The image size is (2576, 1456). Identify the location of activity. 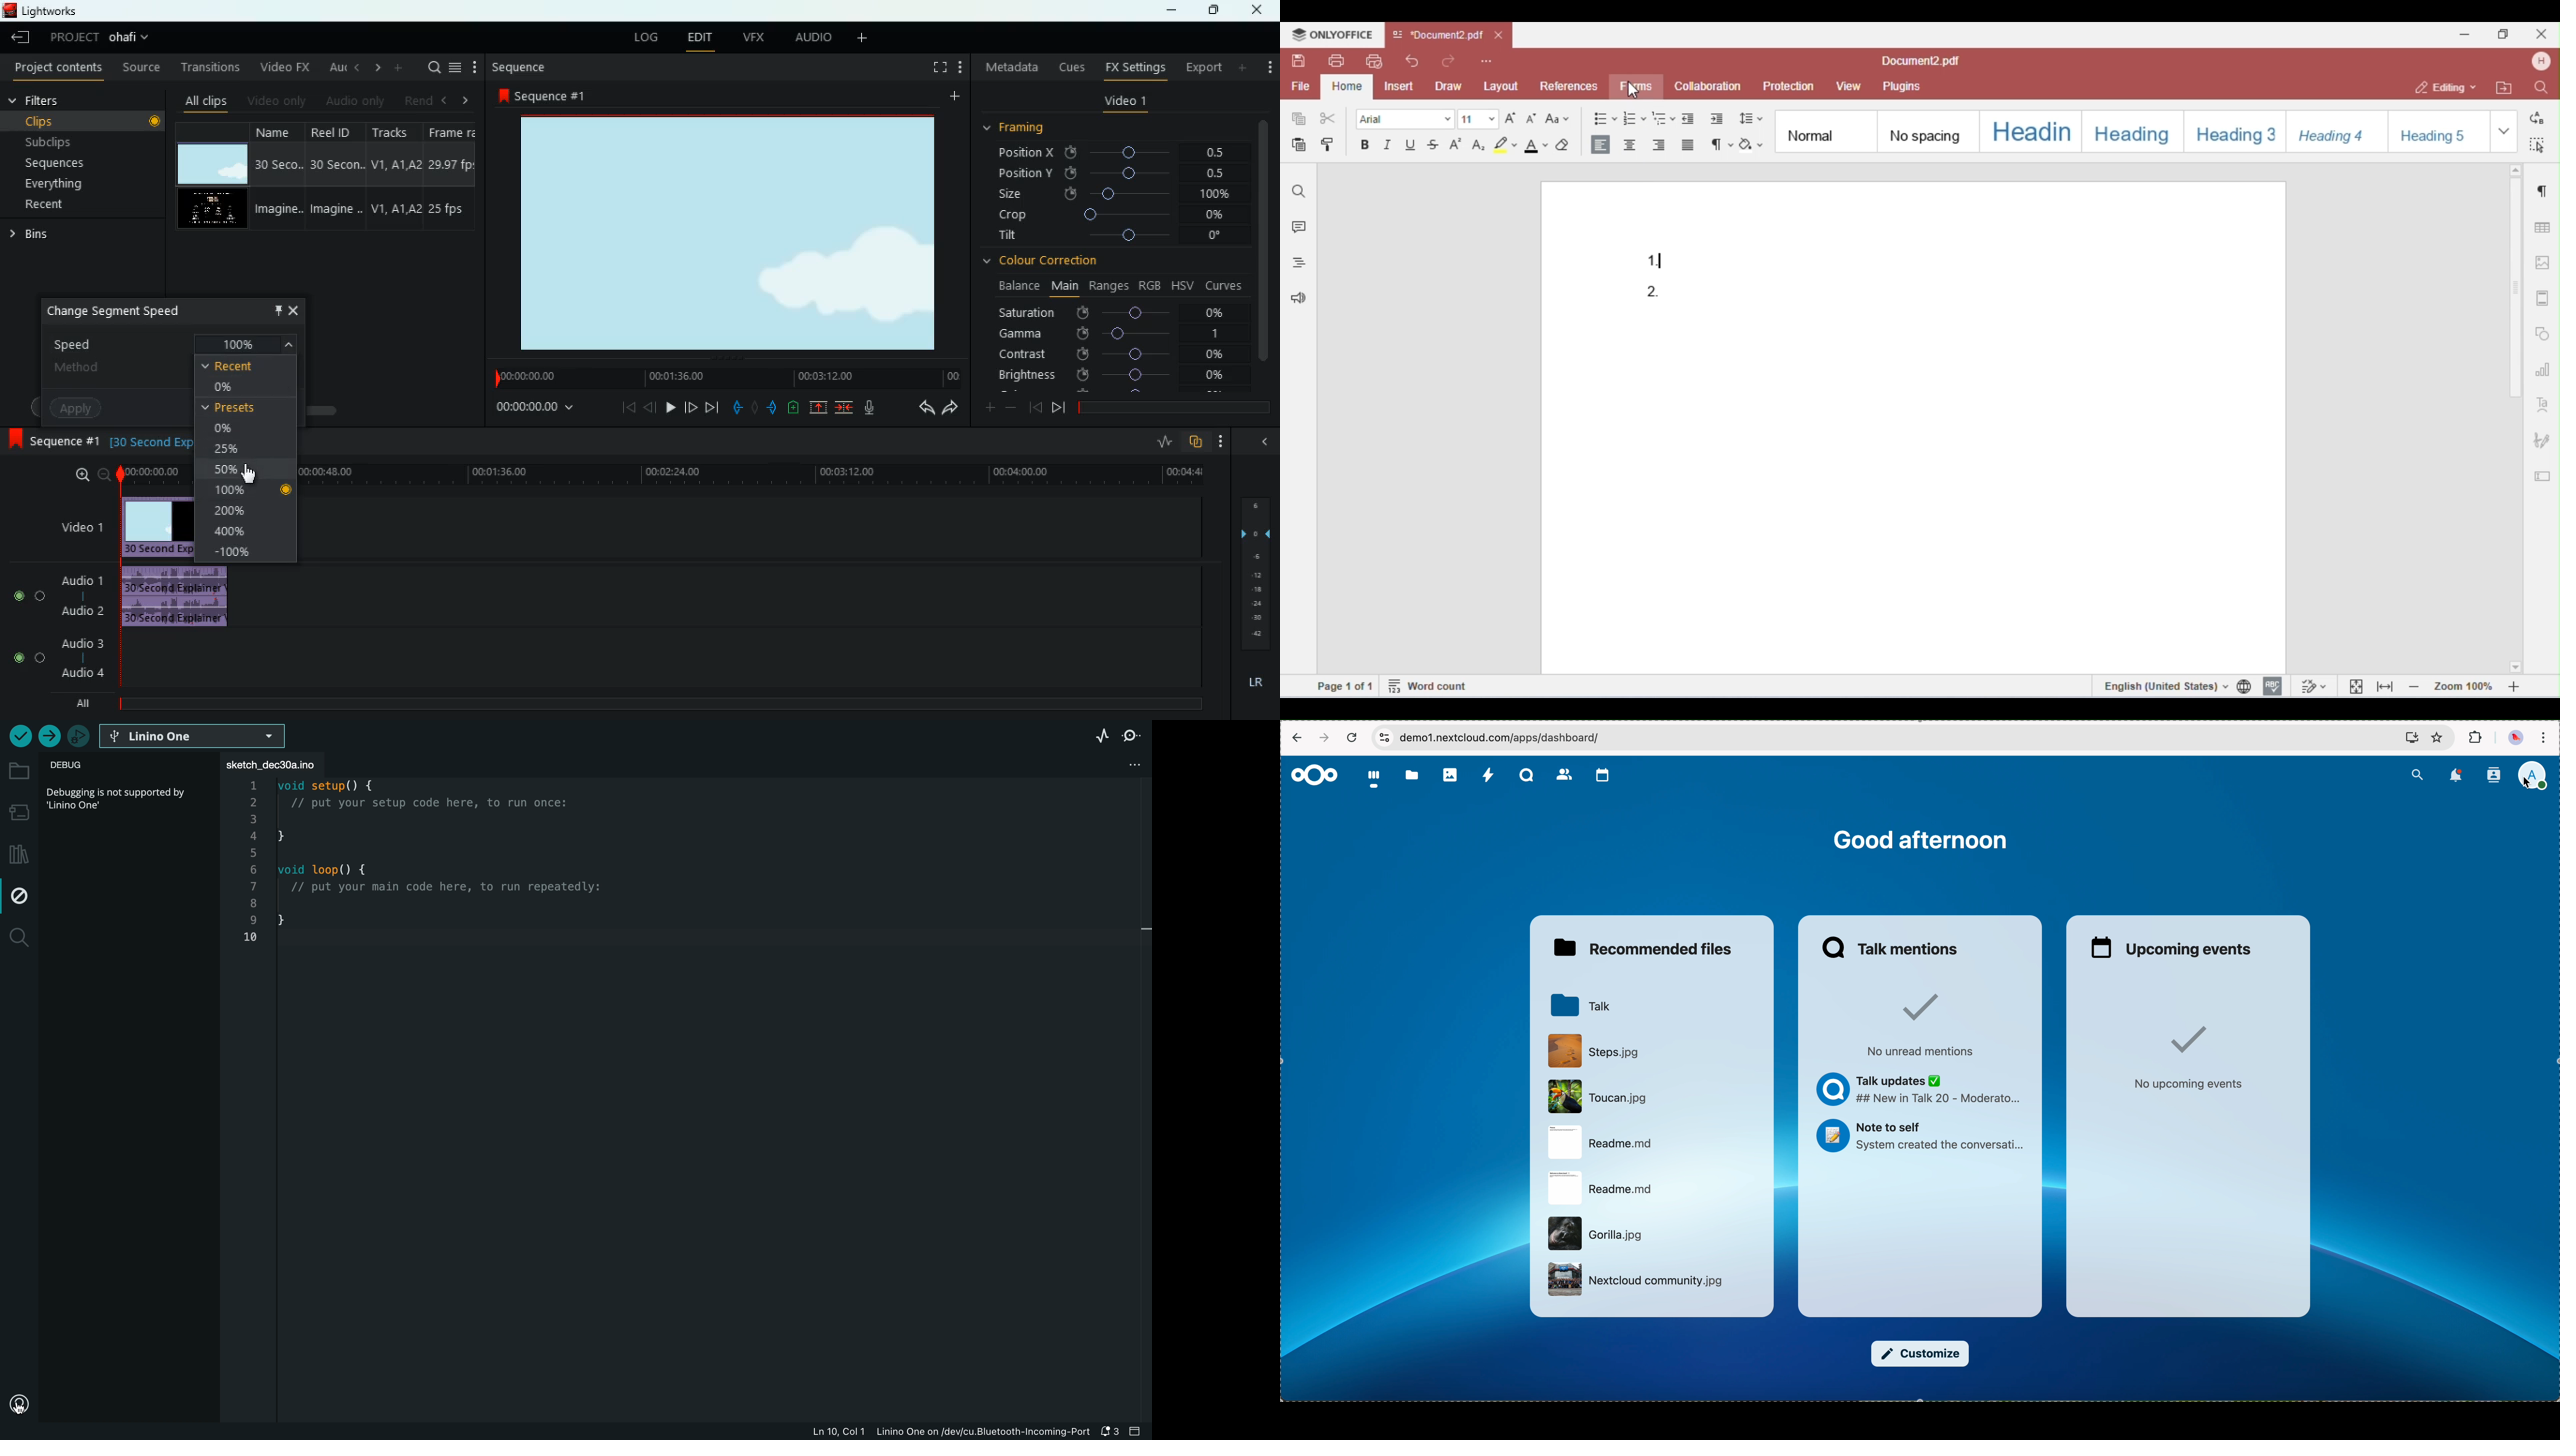
(1489, 776).